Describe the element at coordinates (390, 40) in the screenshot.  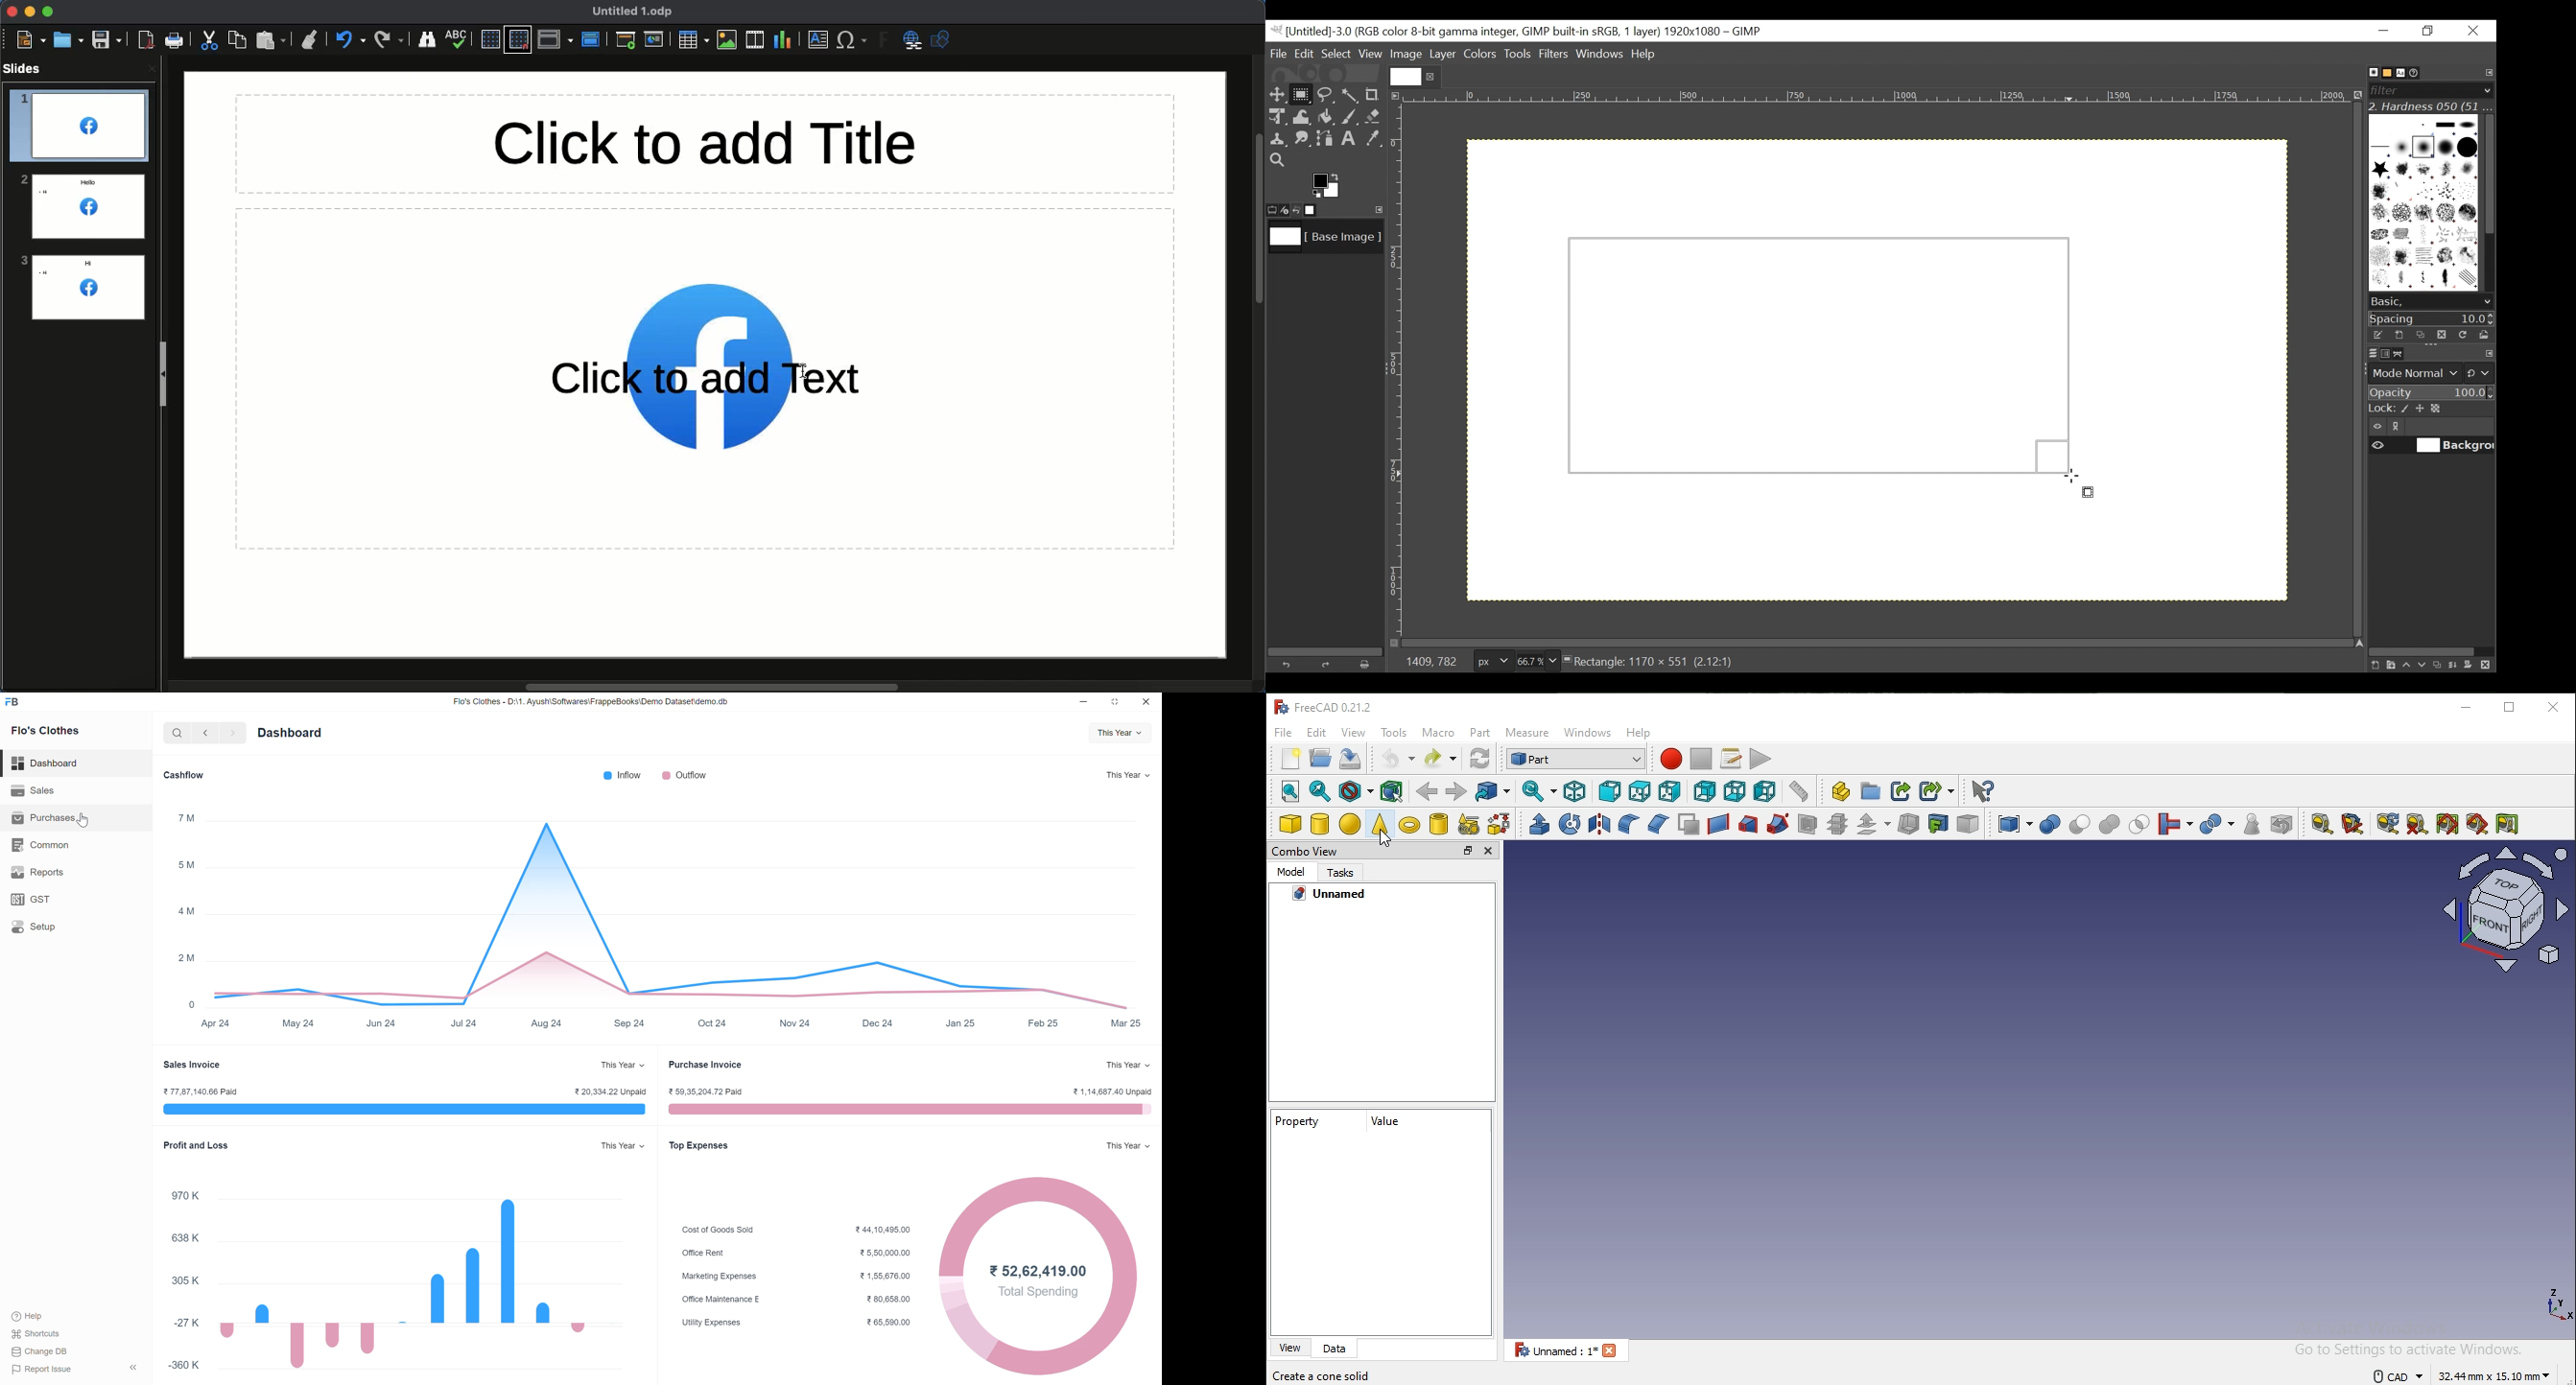
I see `Redo` at that location.